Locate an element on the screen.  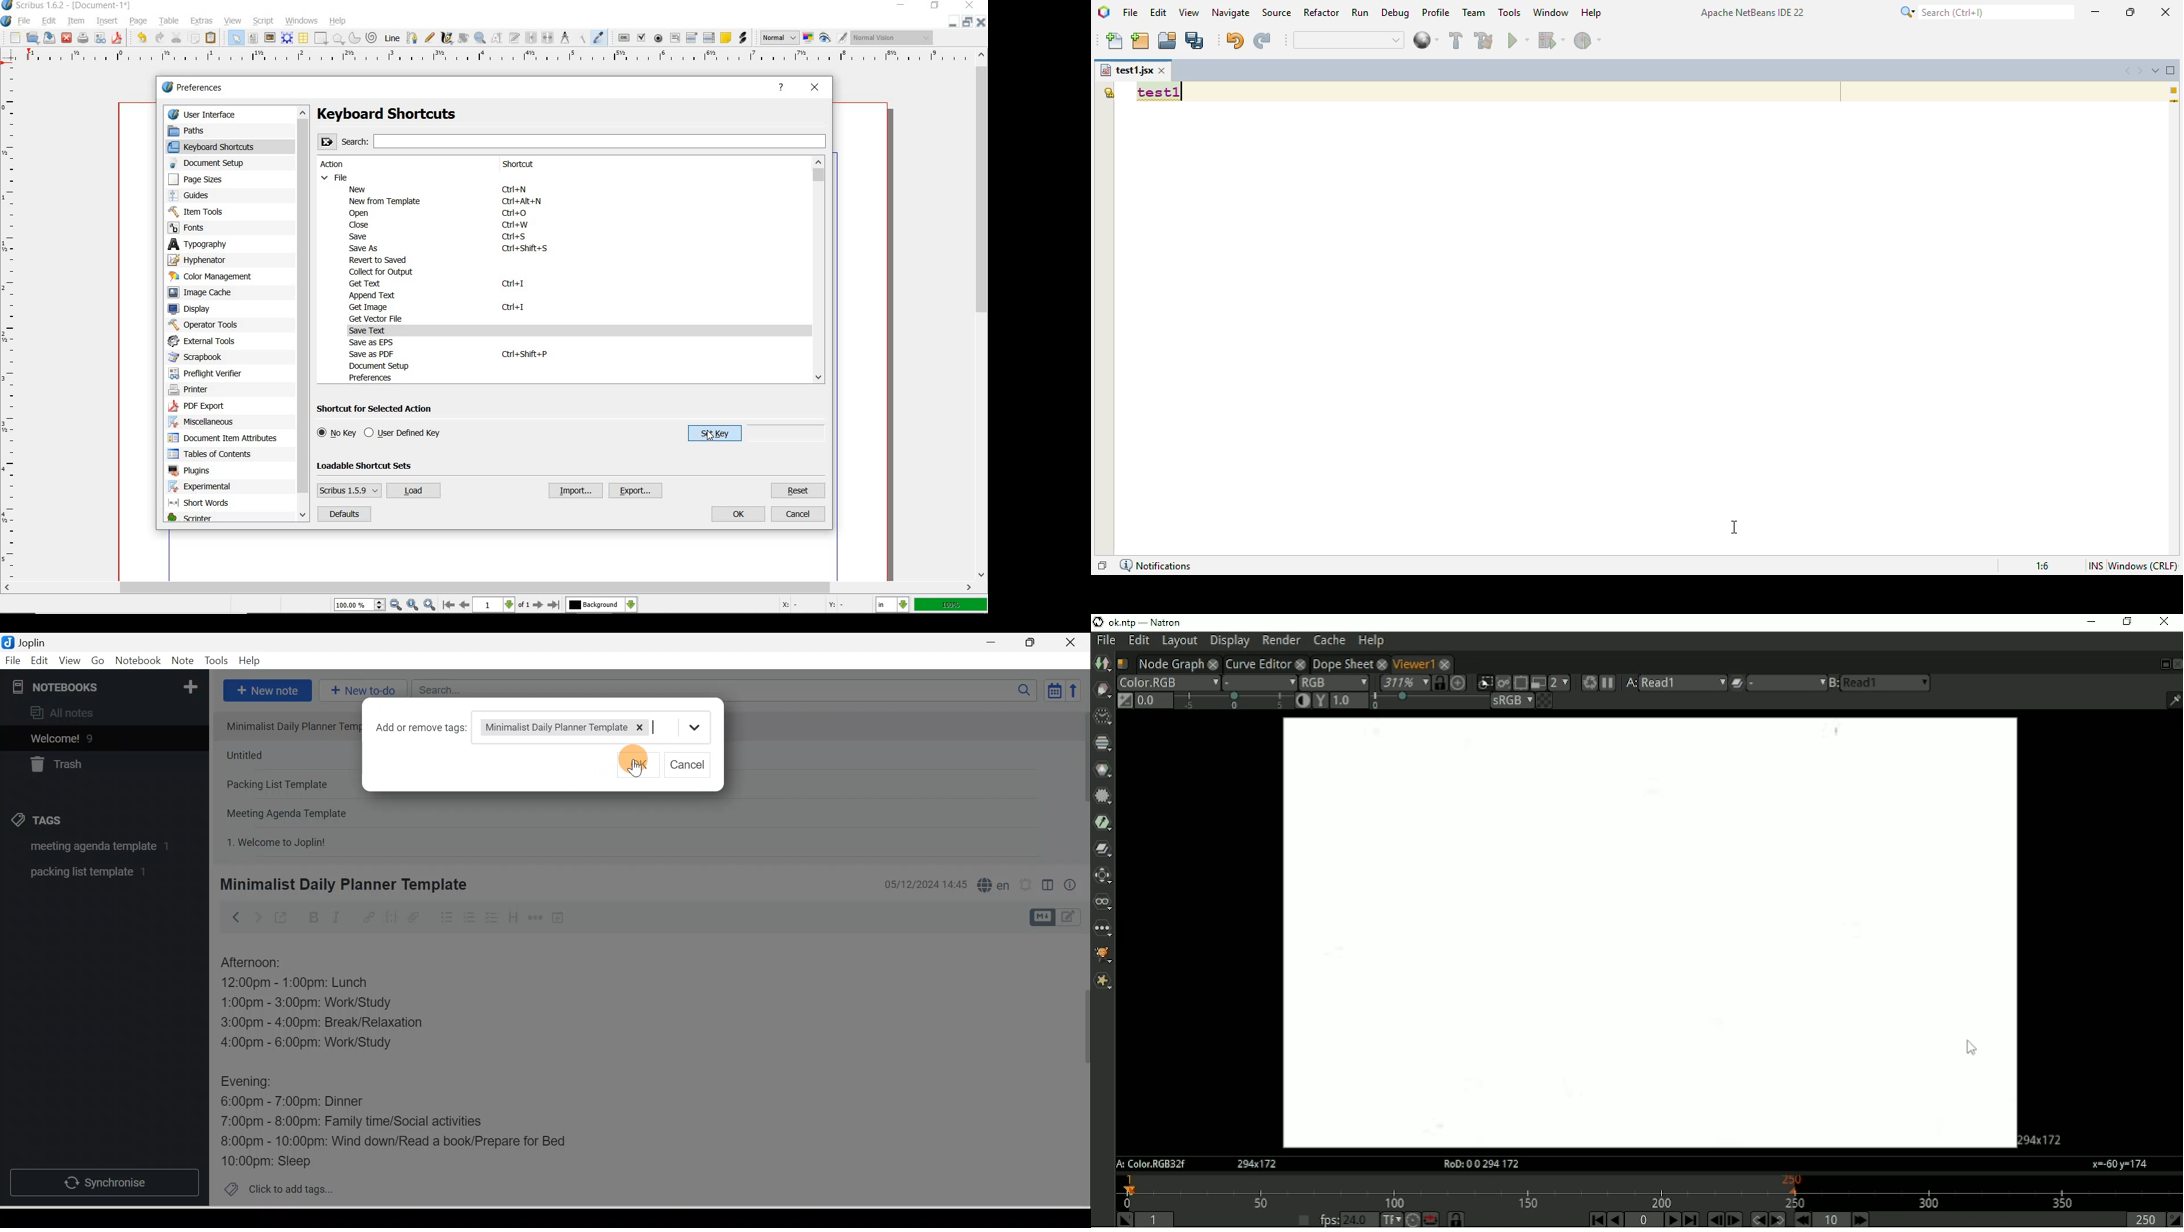
Maximise is located at coordinates (1035, 643).